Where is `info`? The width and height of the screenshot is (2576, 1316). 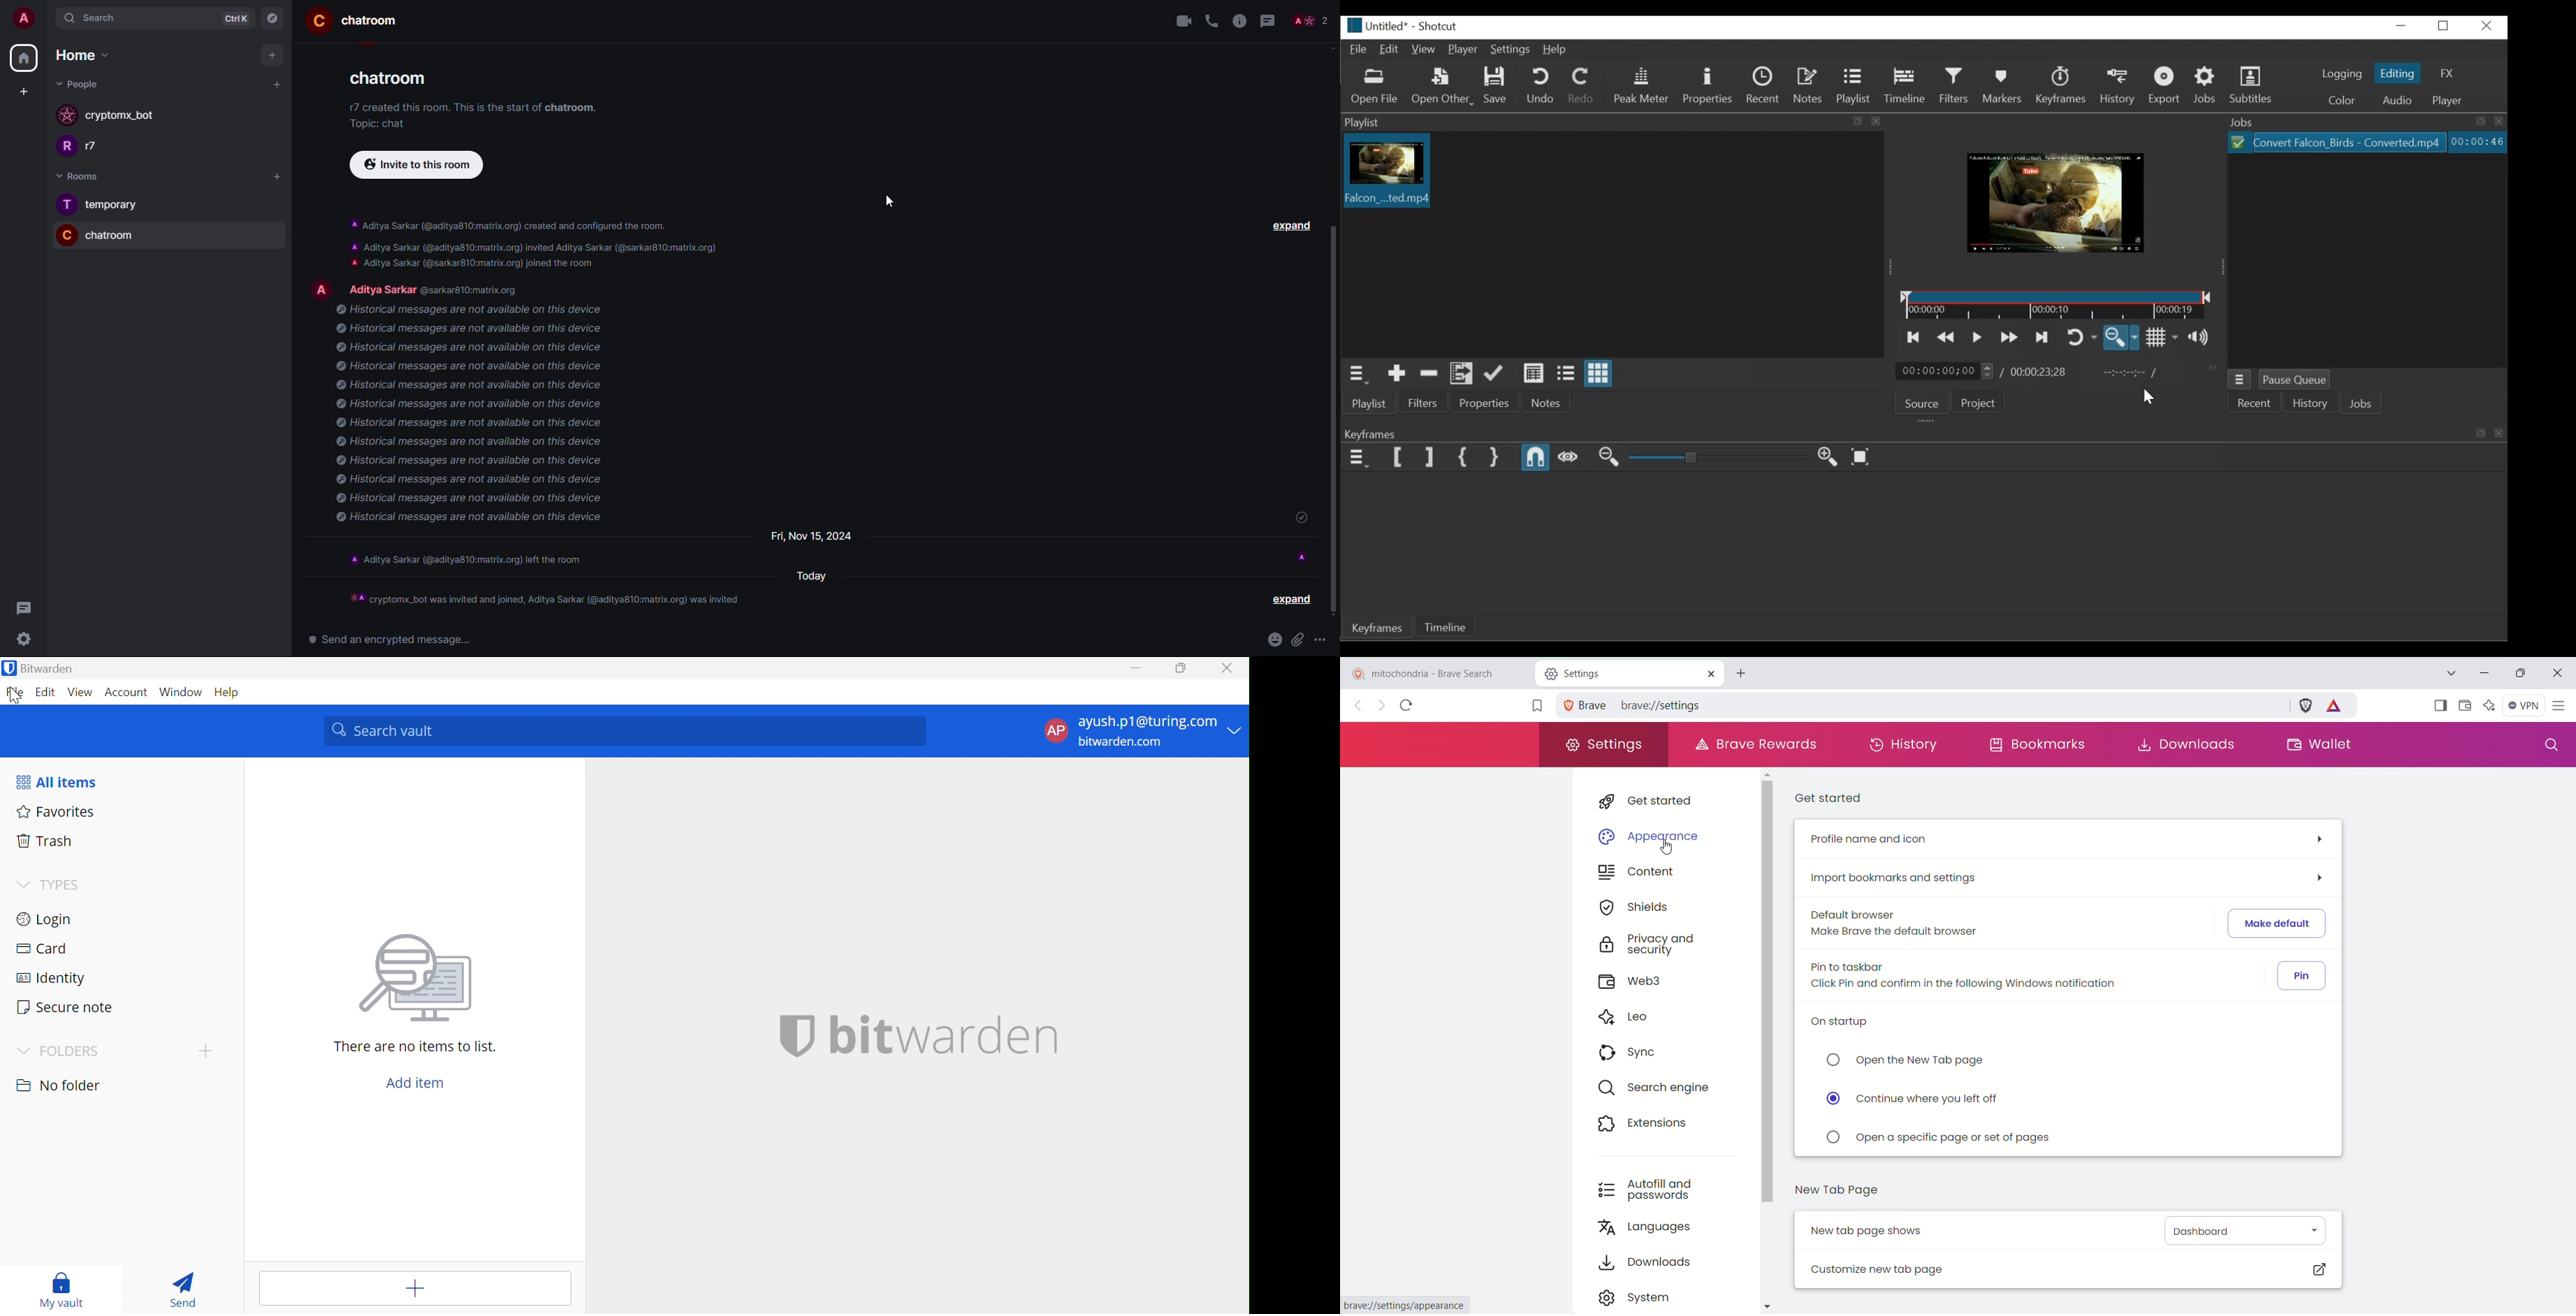 info is located at coordinates (1242, 21).